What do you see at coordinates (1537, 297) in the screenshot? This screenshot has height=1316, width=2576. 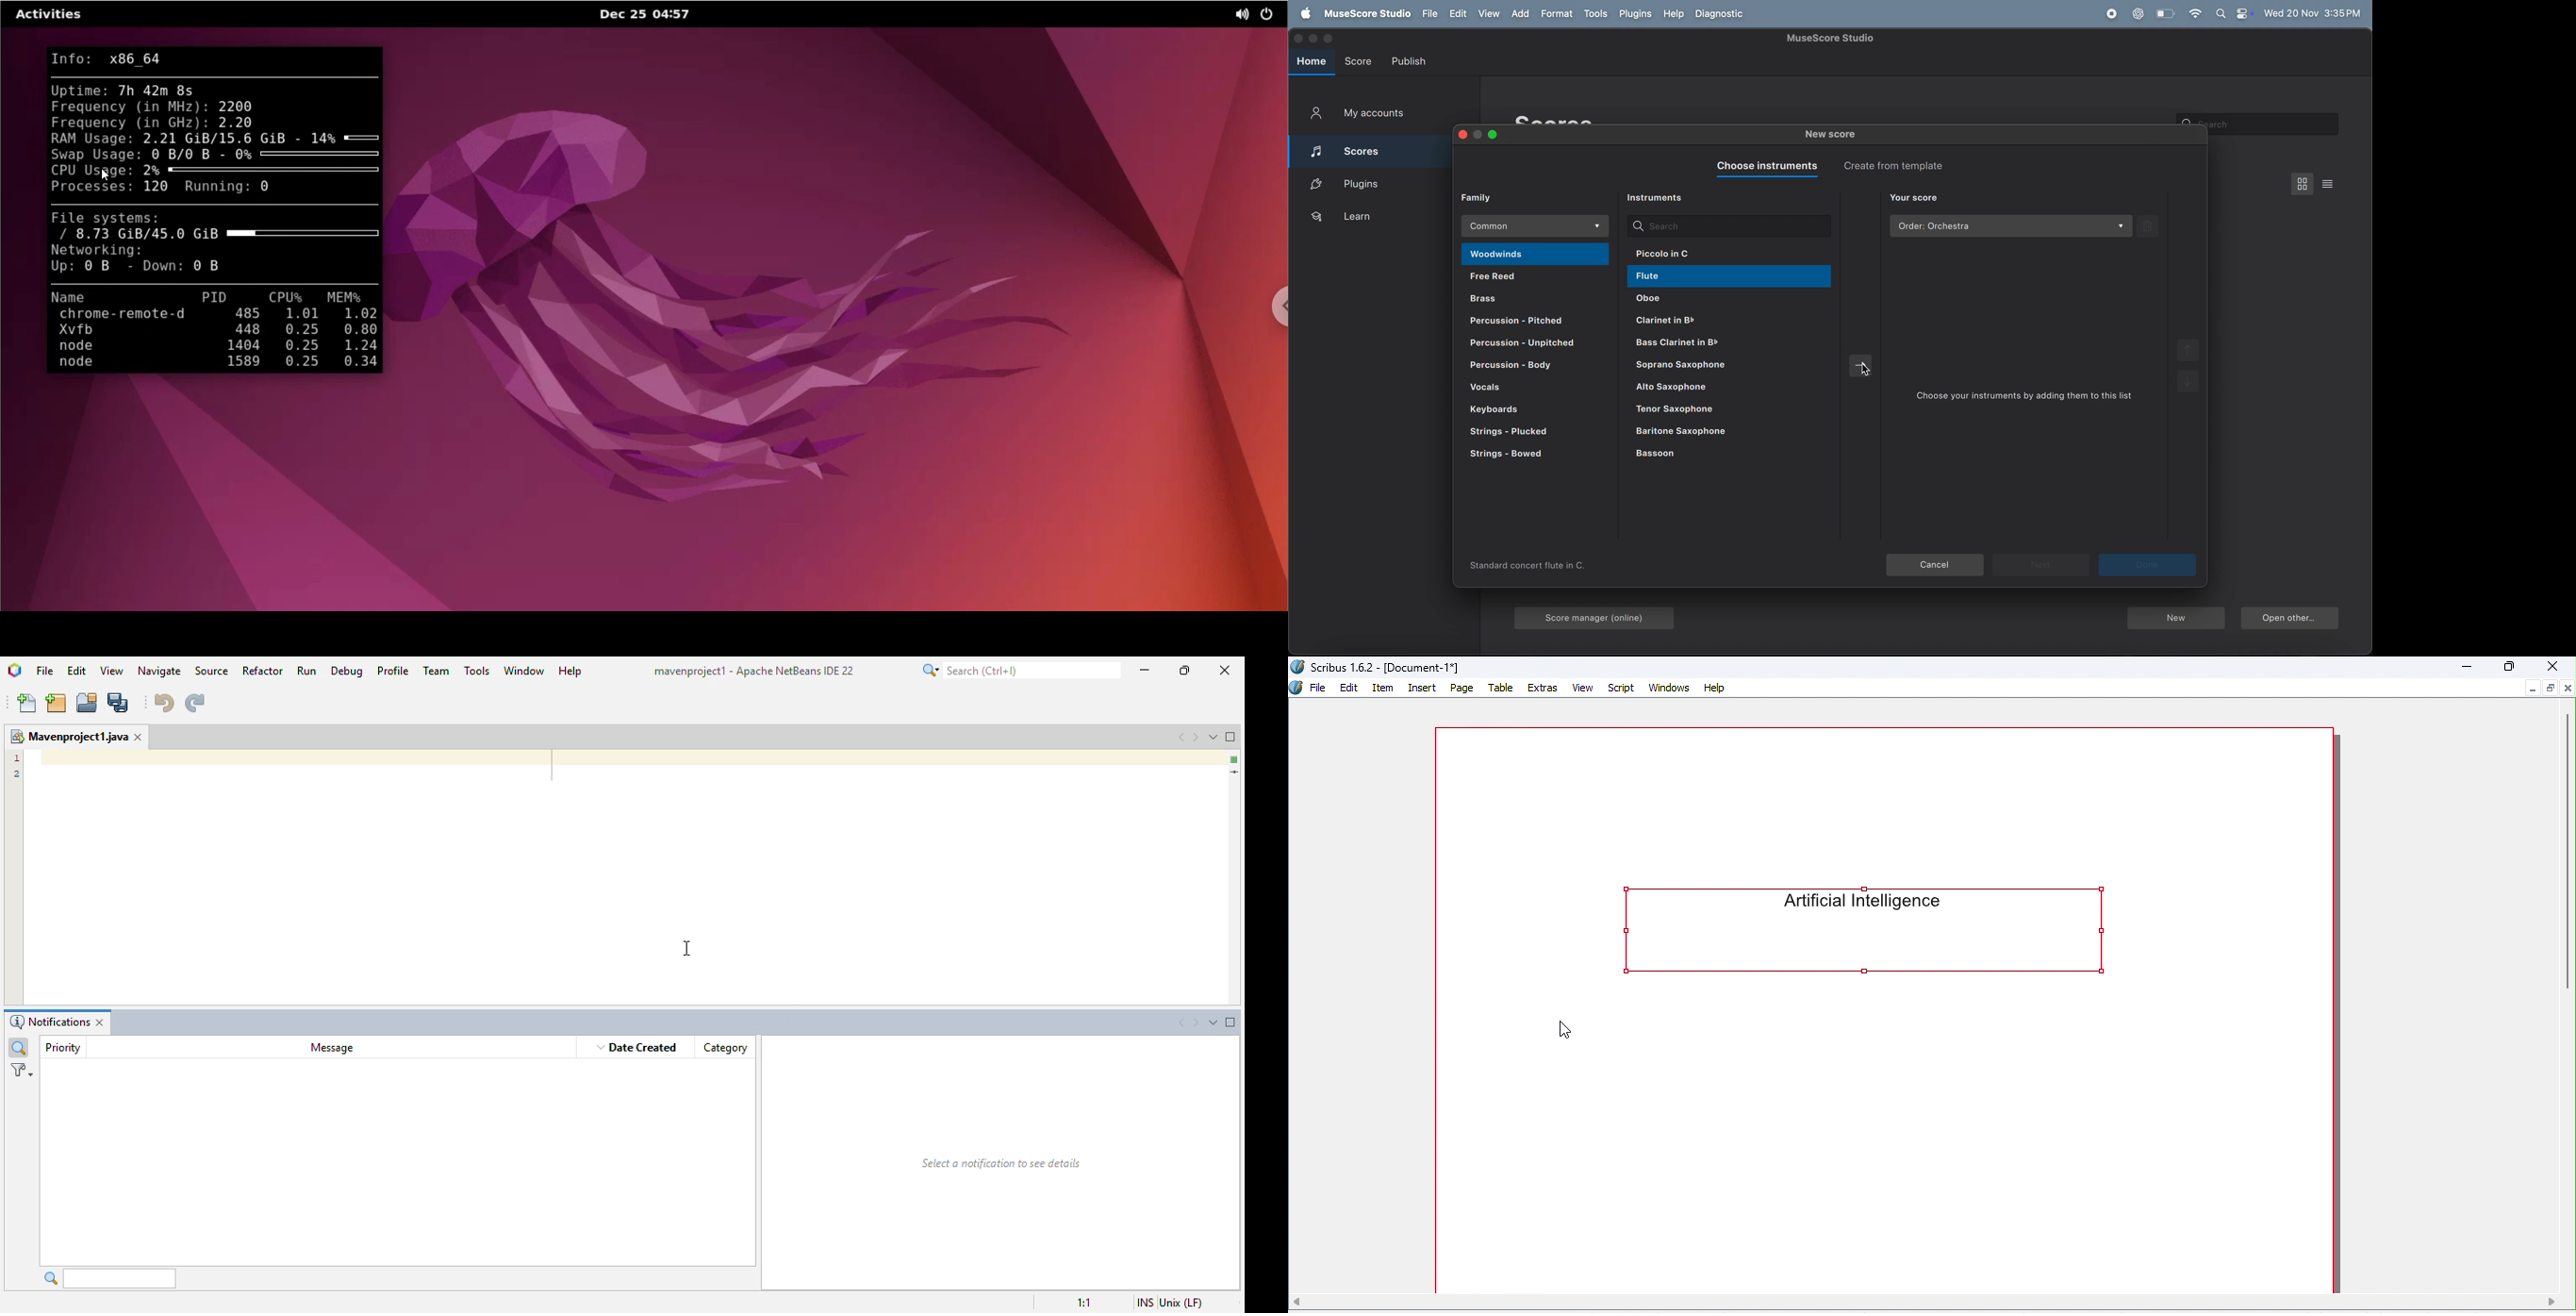 I see `brass` at bounding box center [1537, 297].